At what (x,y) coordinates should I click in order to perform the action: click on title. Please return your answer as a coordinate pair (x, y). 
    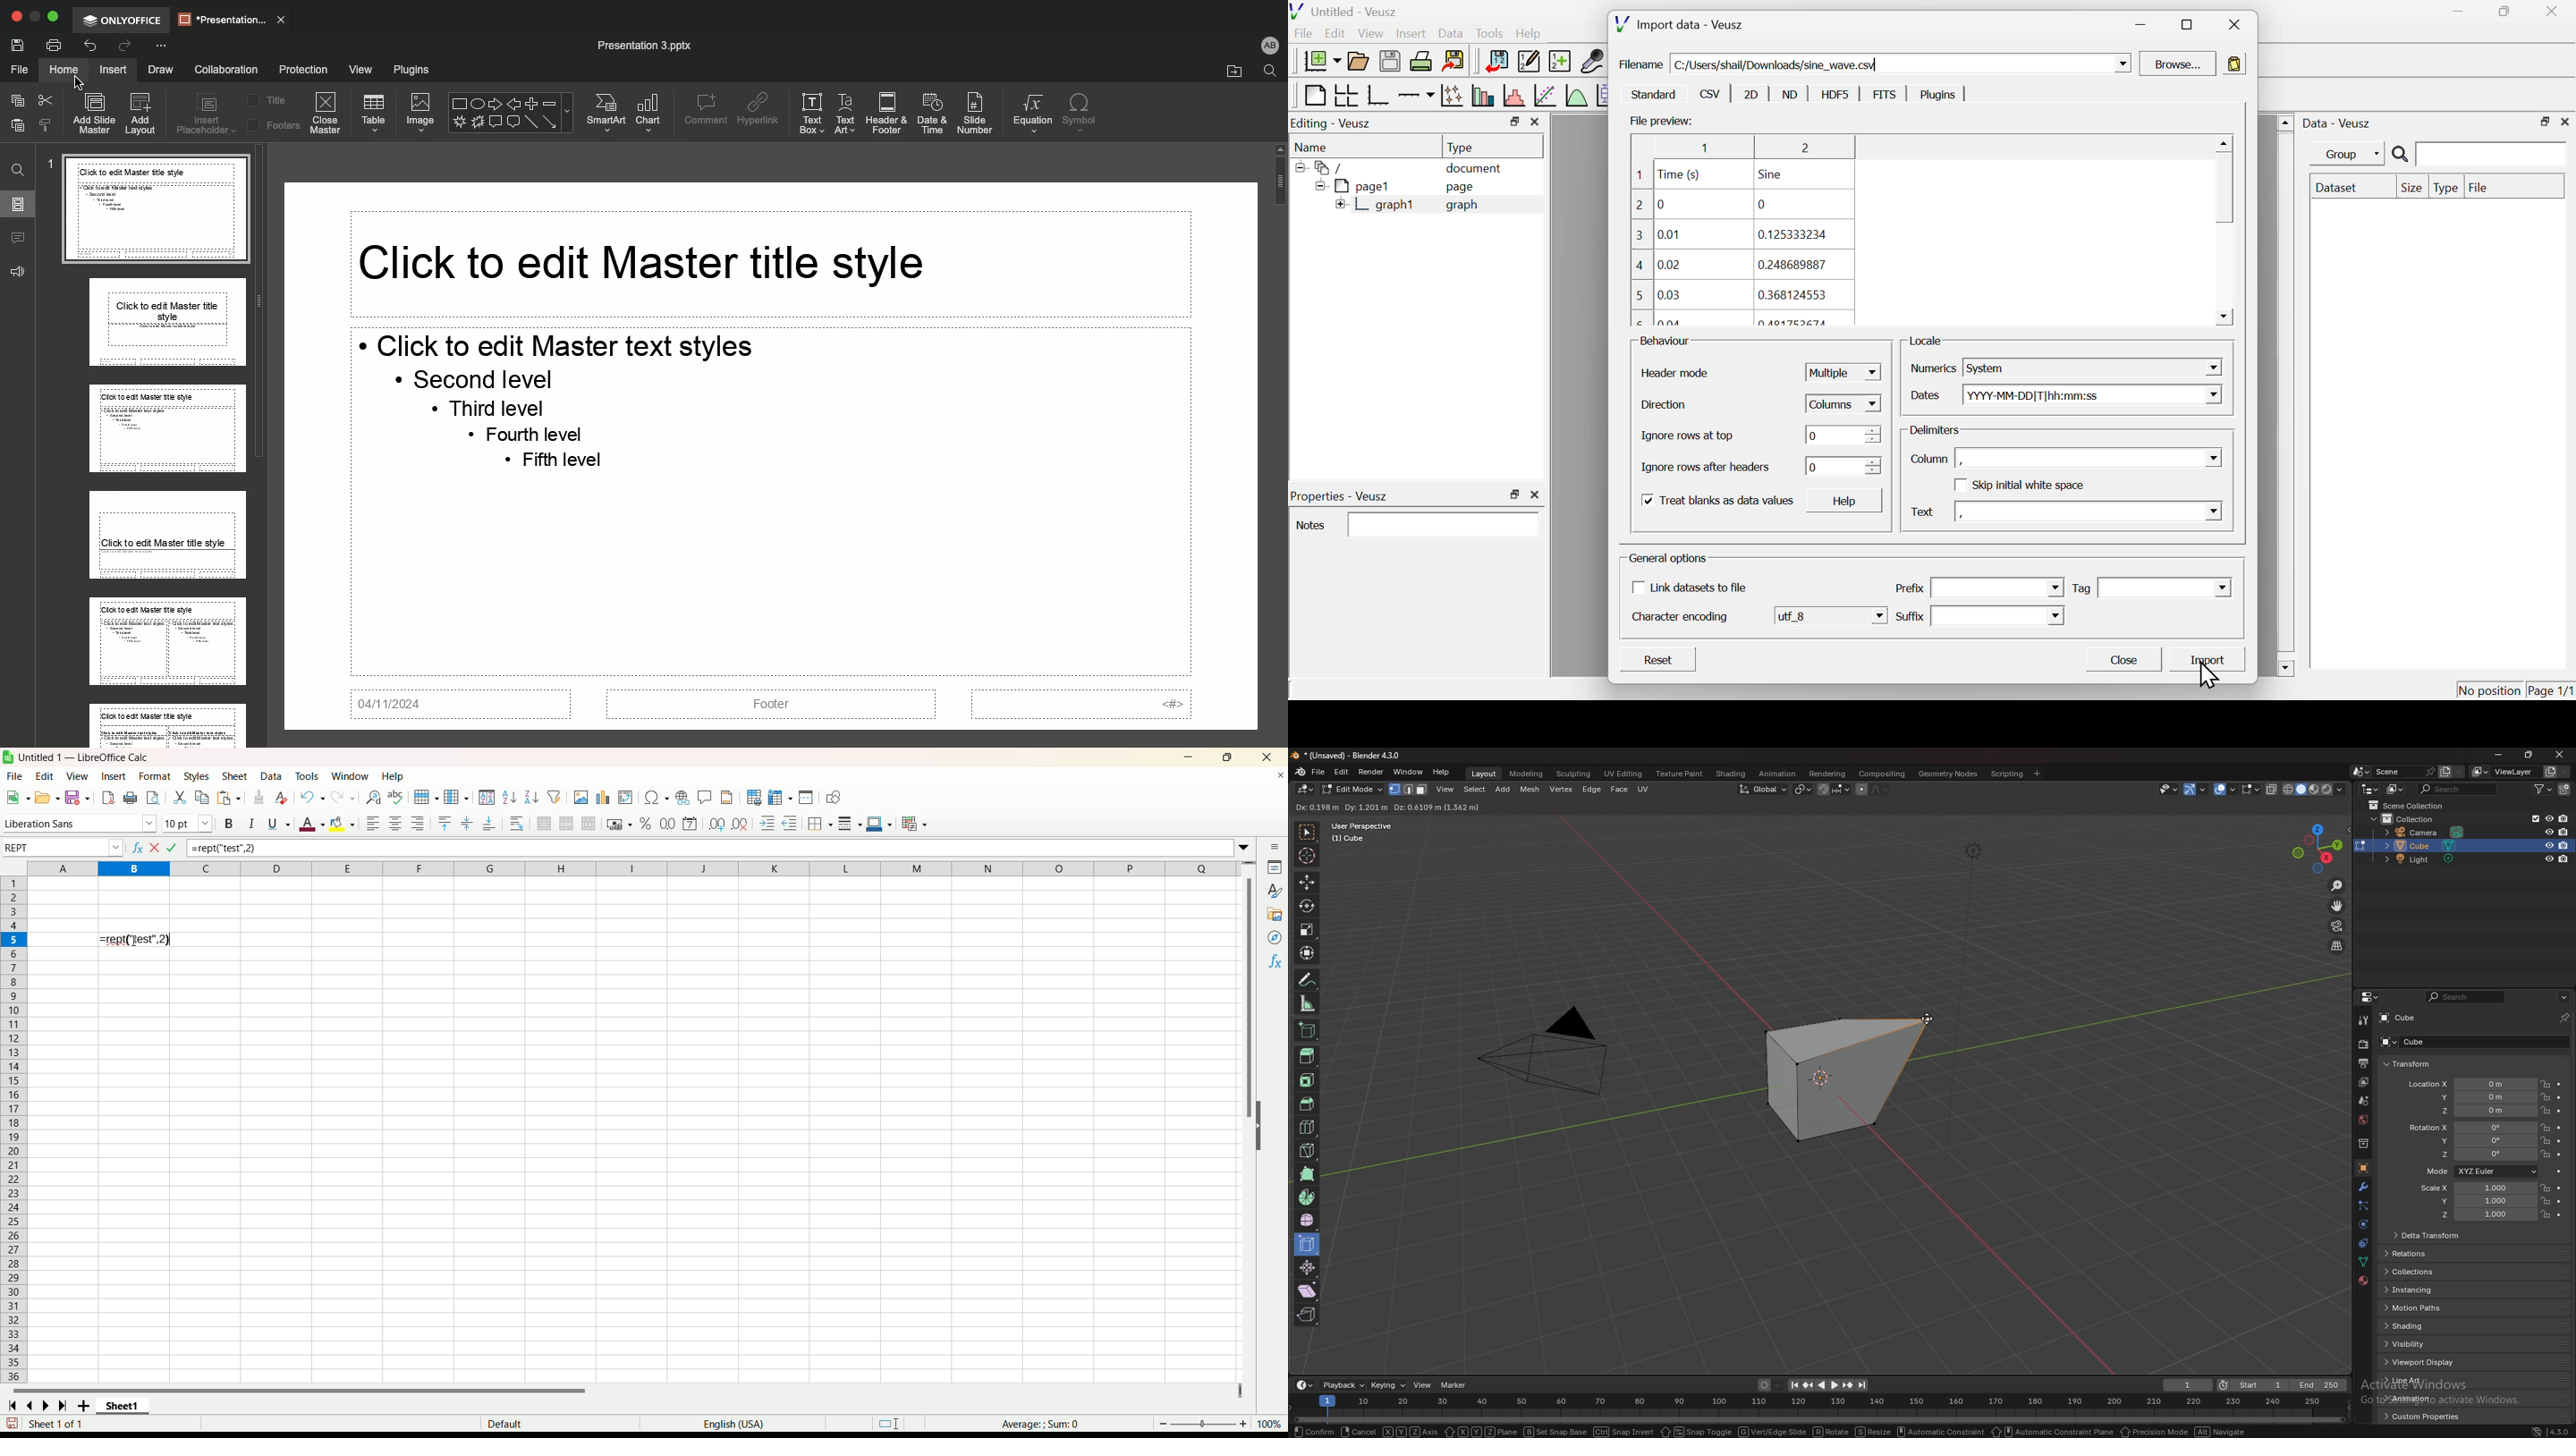
    Looking at the image, I should click on (1352, 755).